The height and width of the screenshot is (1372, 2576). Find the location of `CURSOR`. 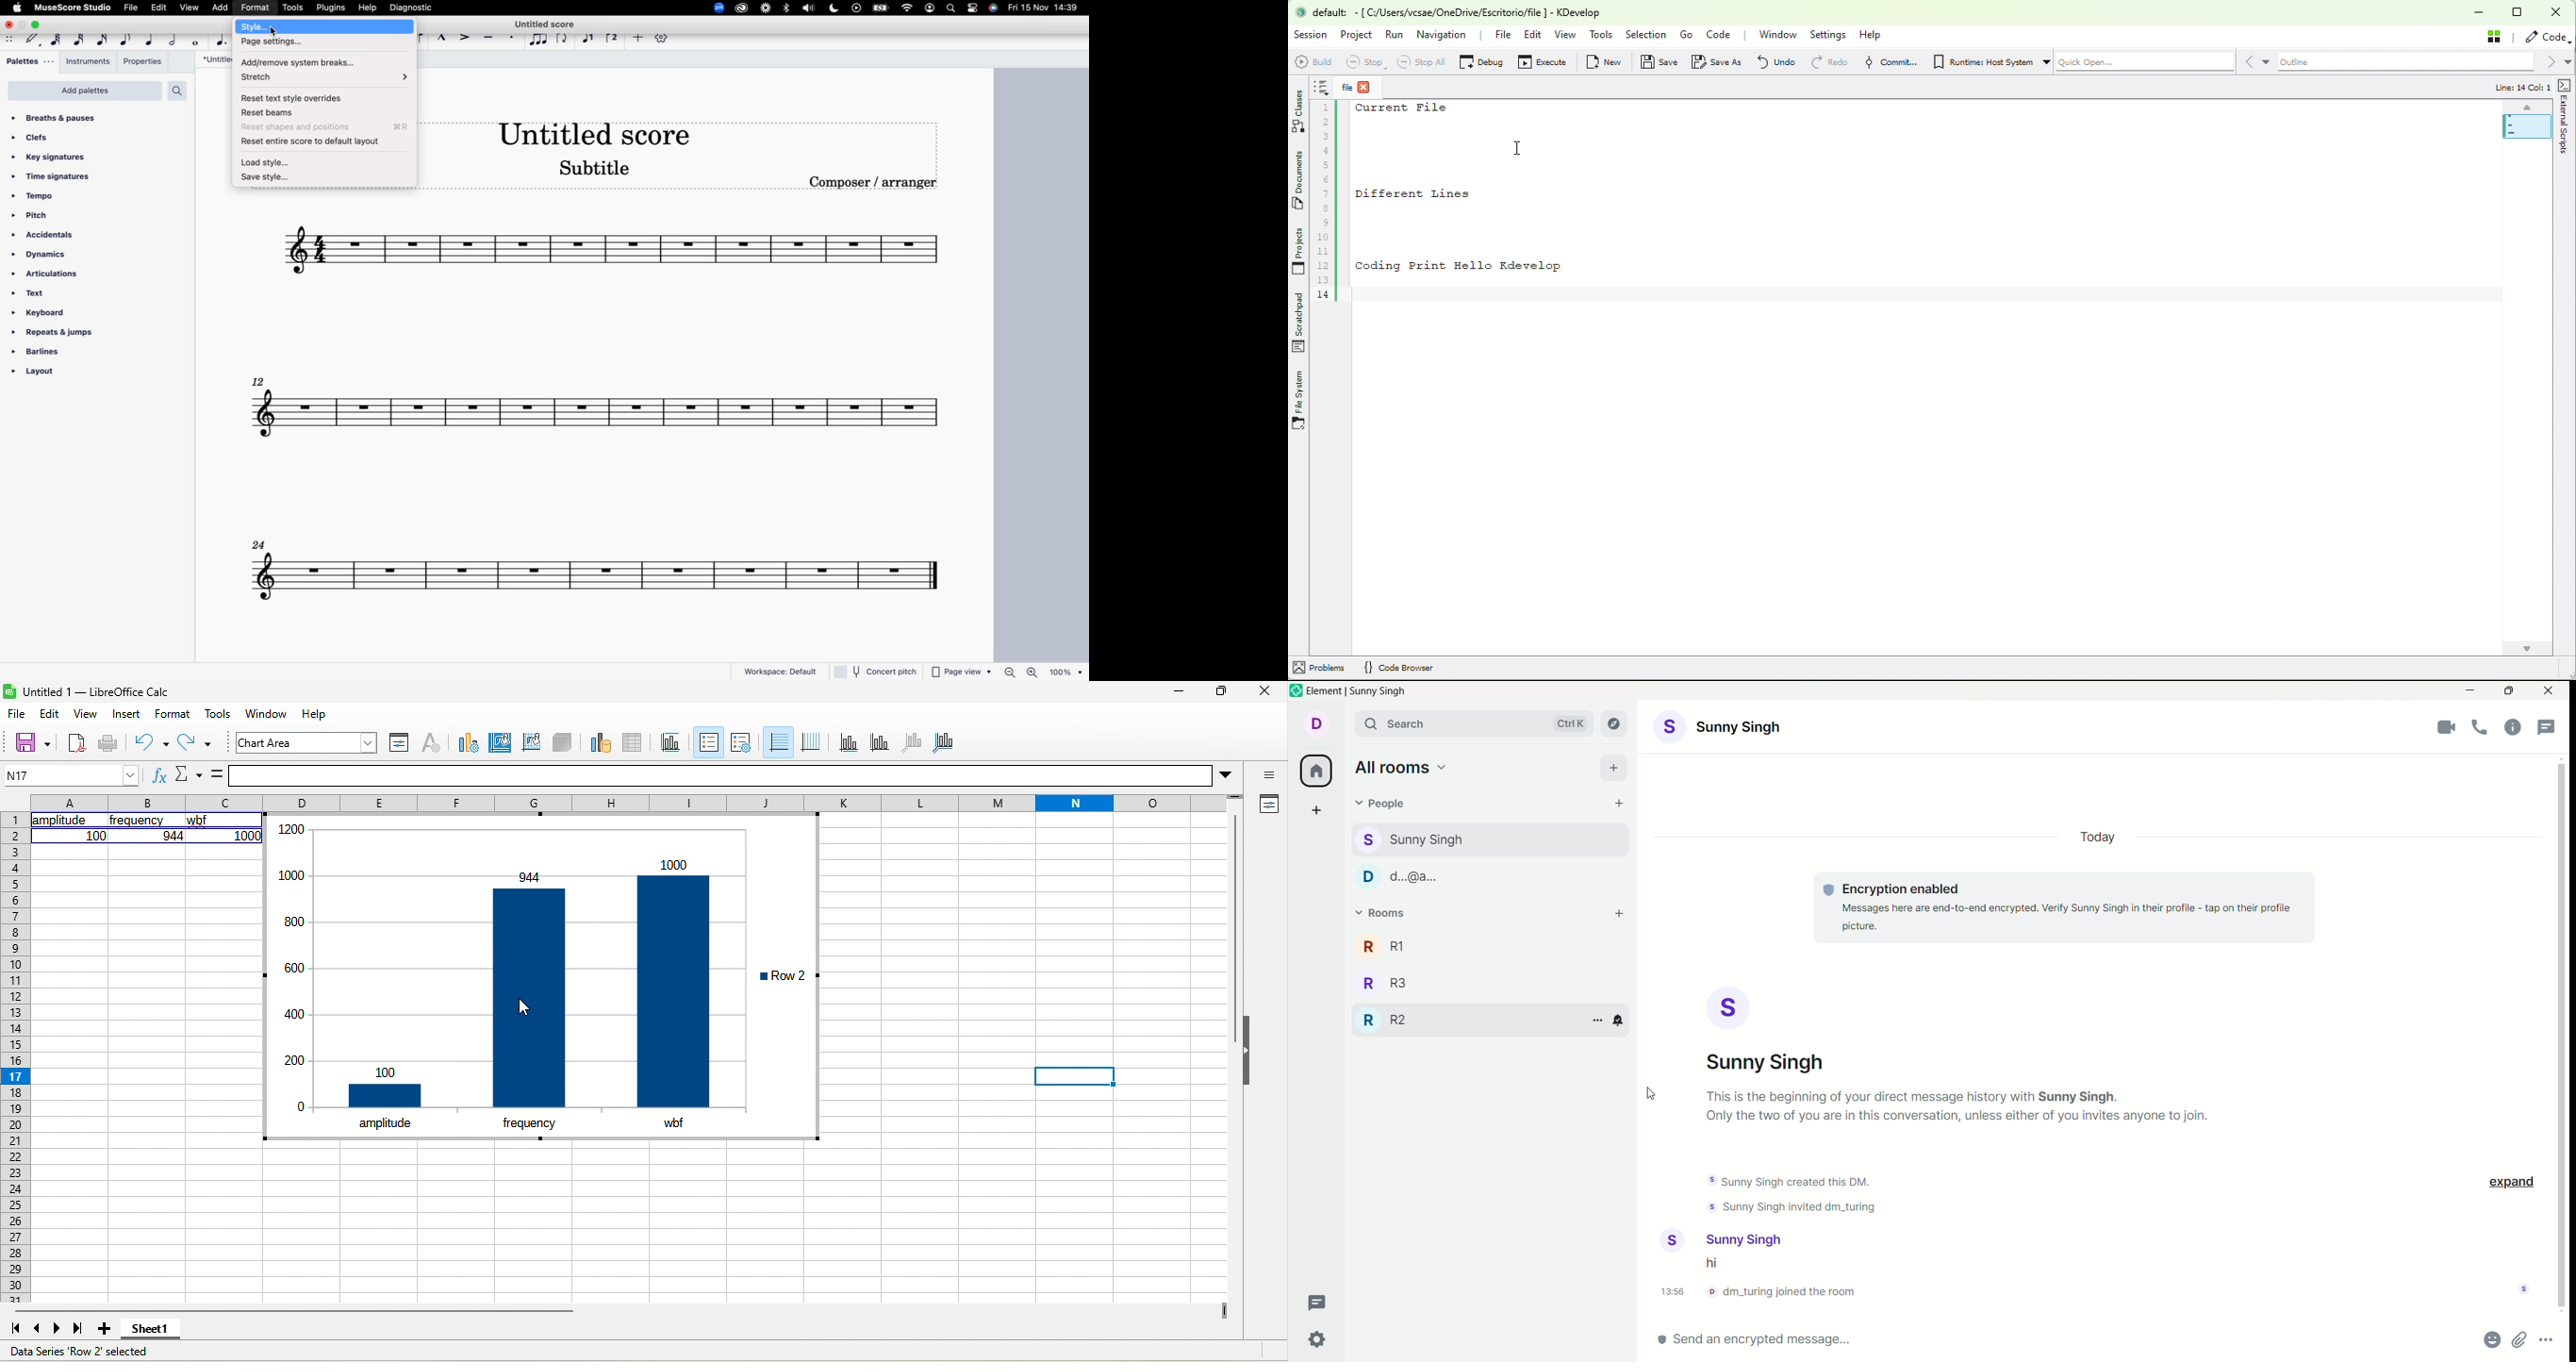

CURSOR is located at coordinates (1650, 1094).